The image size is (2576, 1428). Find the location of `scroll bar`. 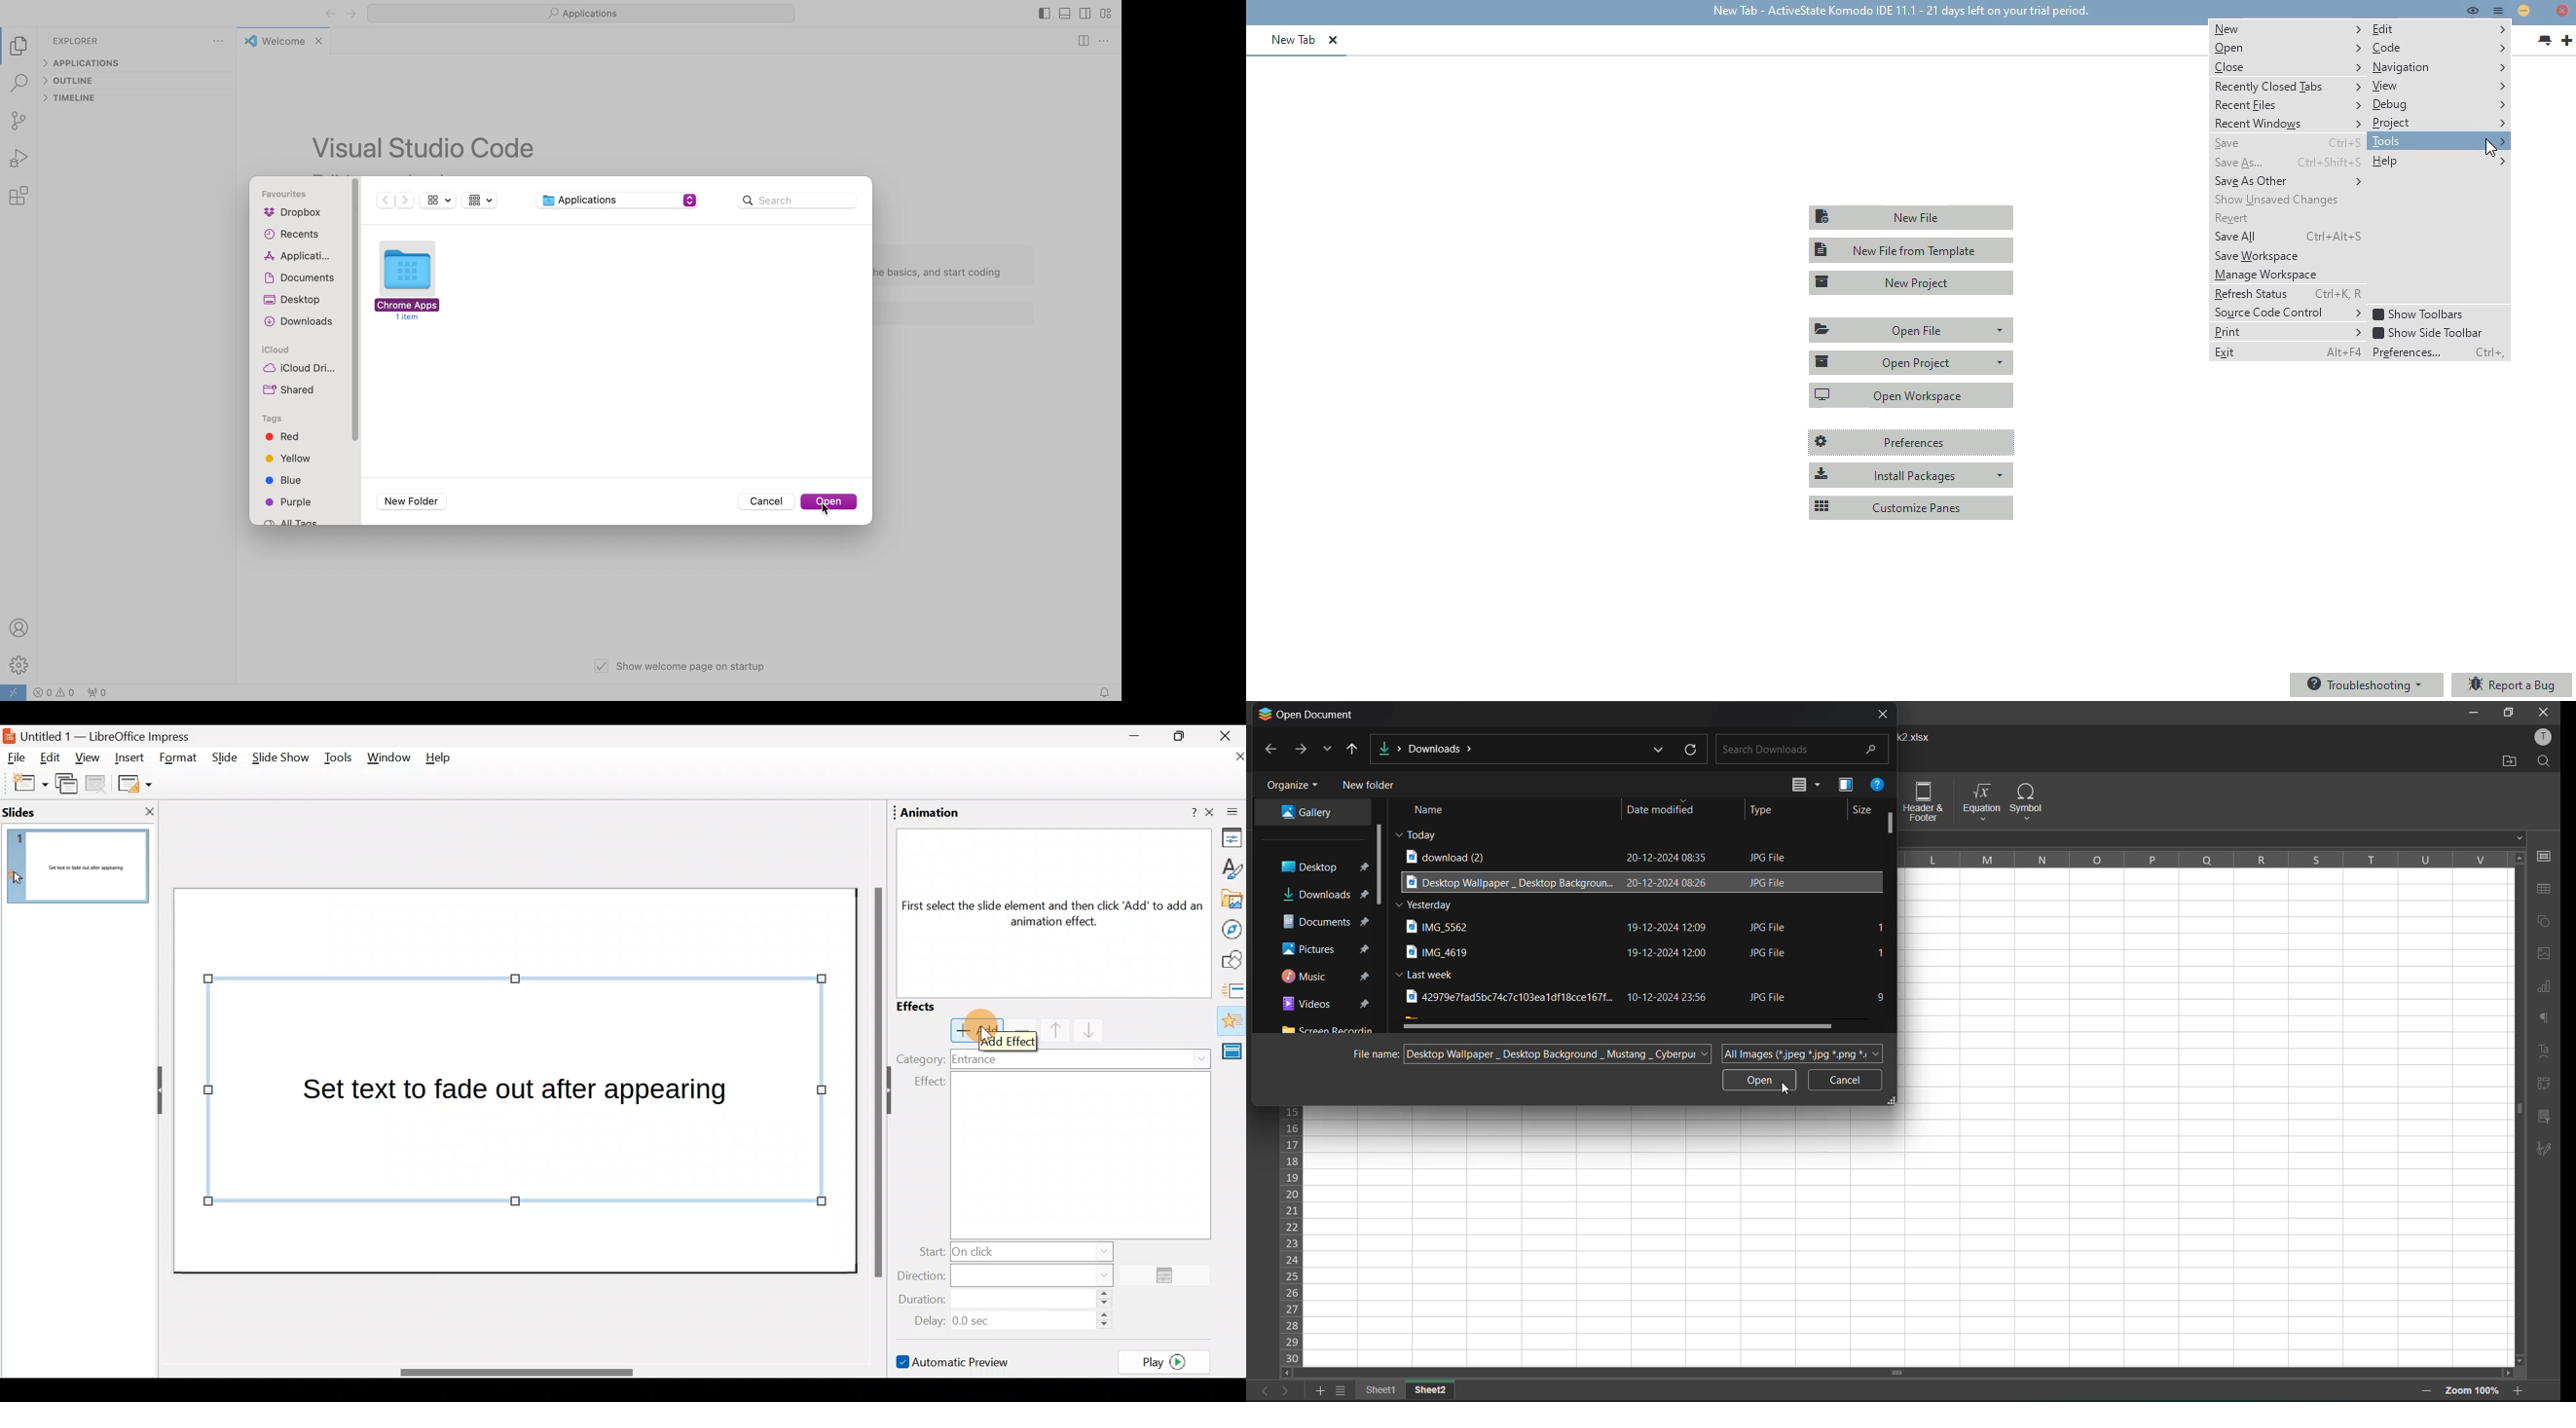

scroll bar is located at coordinates (1894, 920).